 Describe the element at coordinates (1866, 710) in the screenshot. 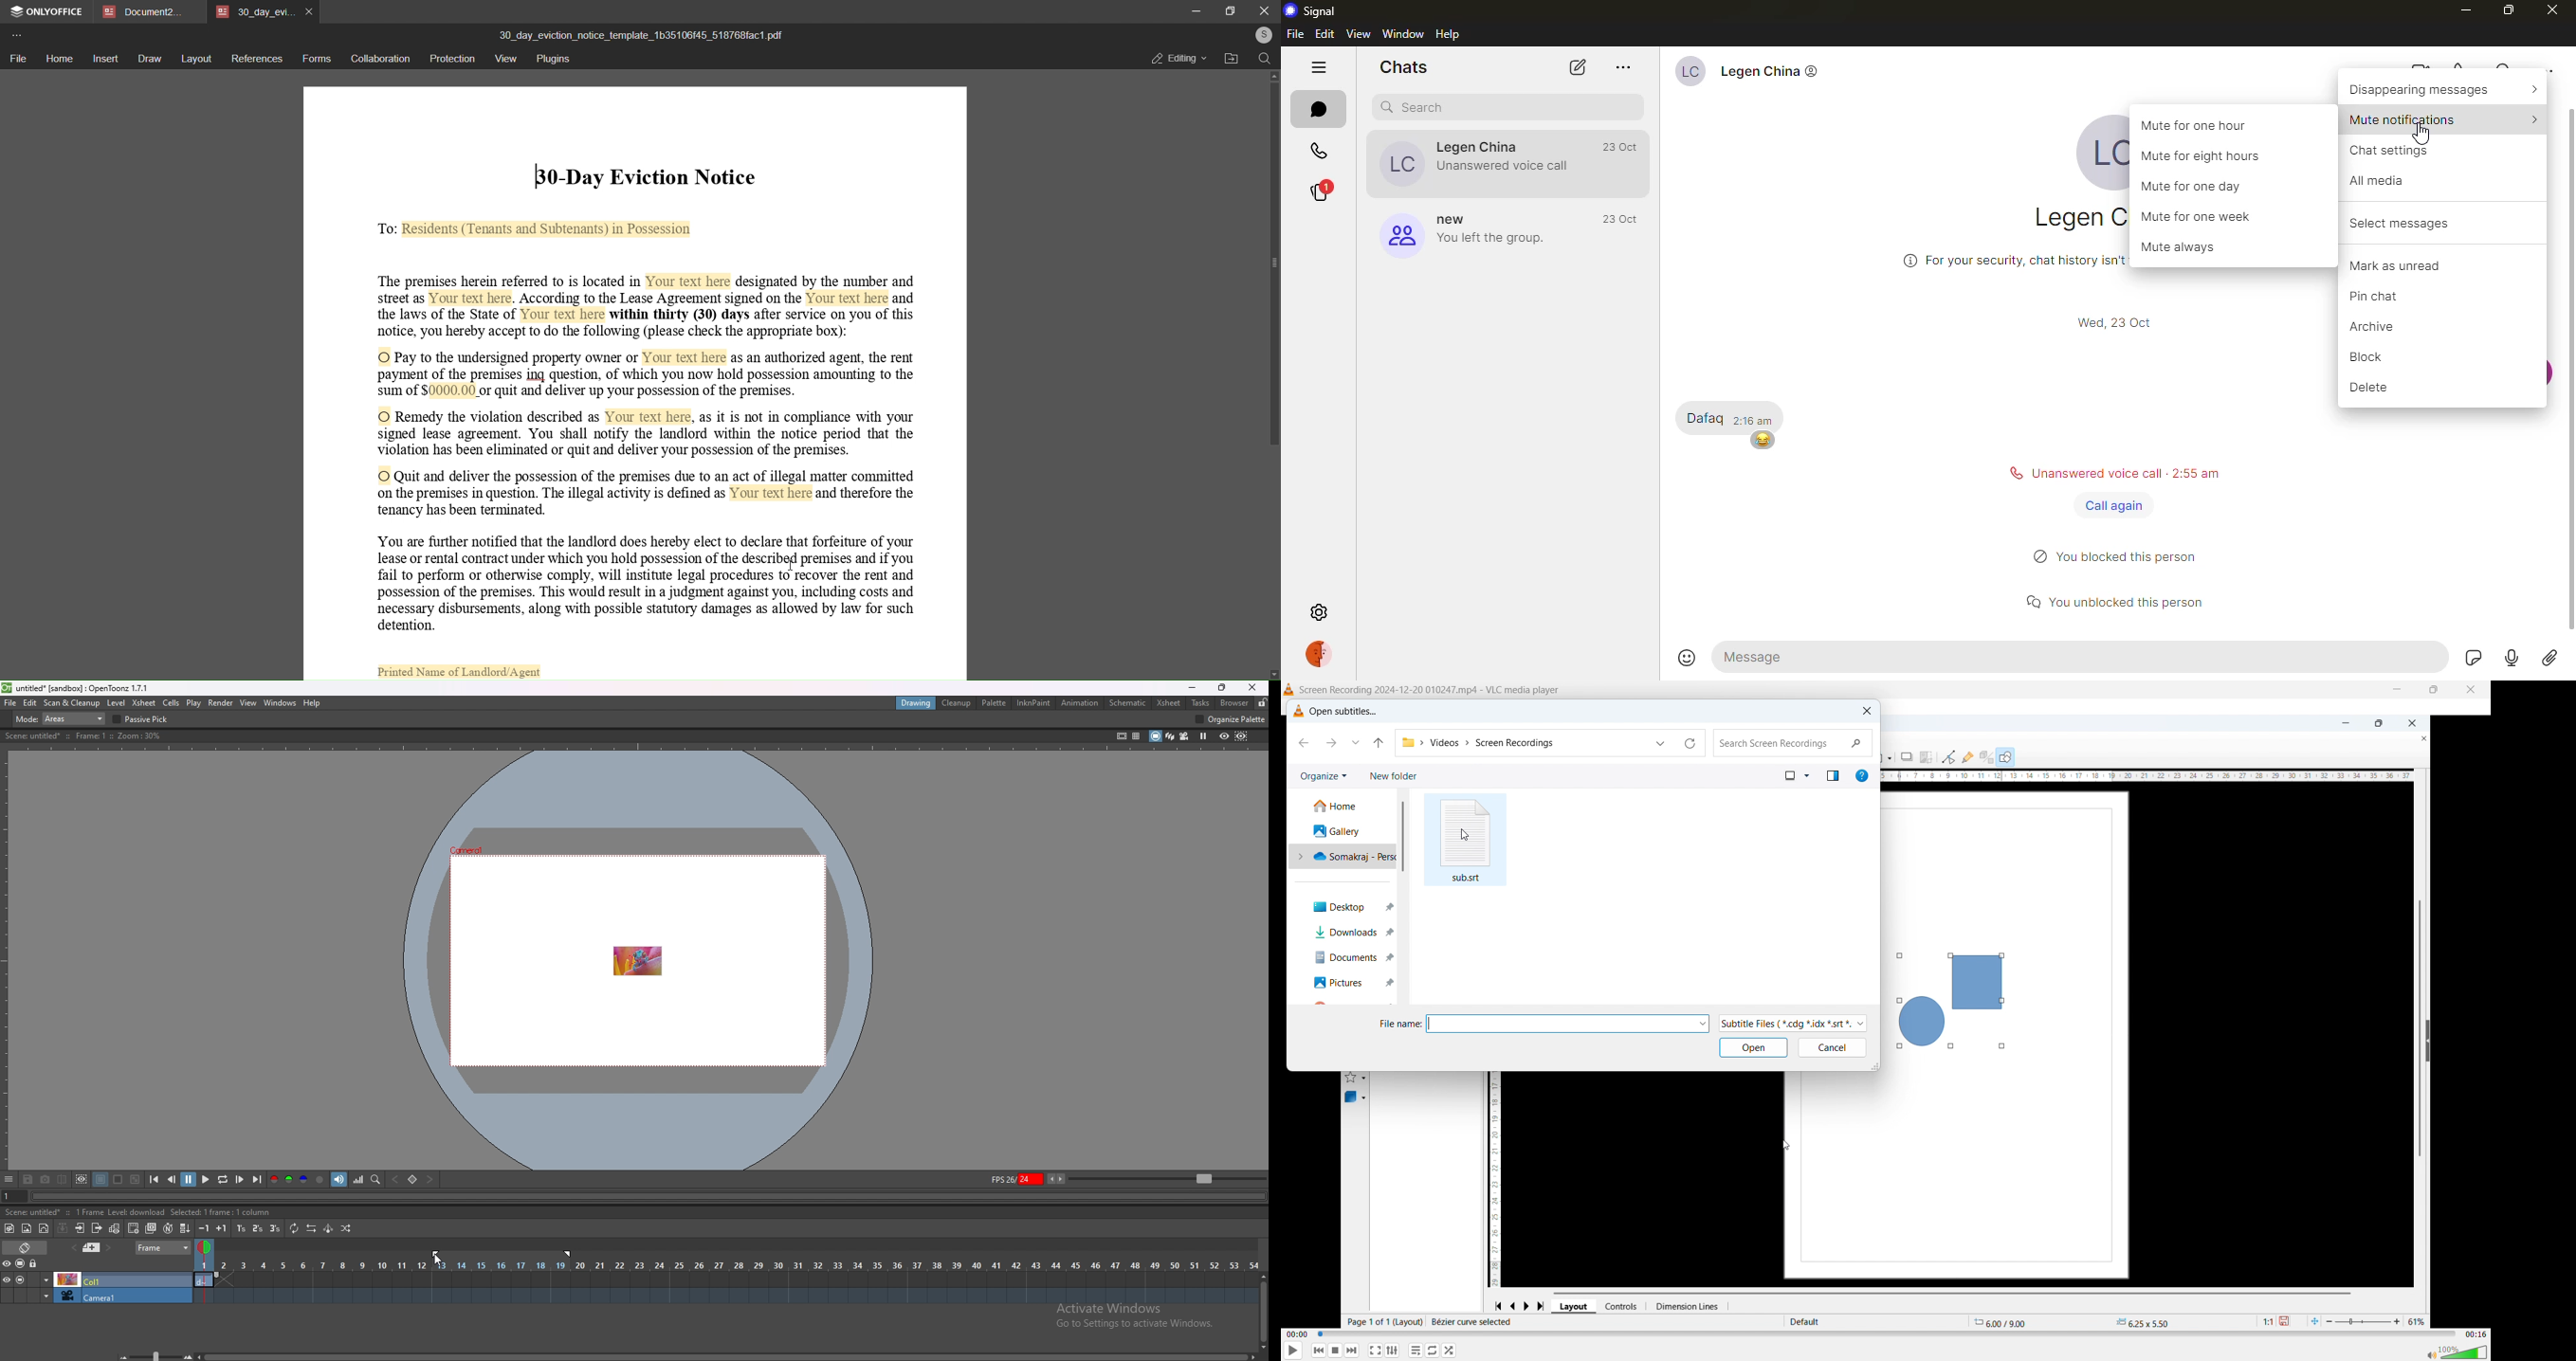

I see `Close dialogue box ` at that location.